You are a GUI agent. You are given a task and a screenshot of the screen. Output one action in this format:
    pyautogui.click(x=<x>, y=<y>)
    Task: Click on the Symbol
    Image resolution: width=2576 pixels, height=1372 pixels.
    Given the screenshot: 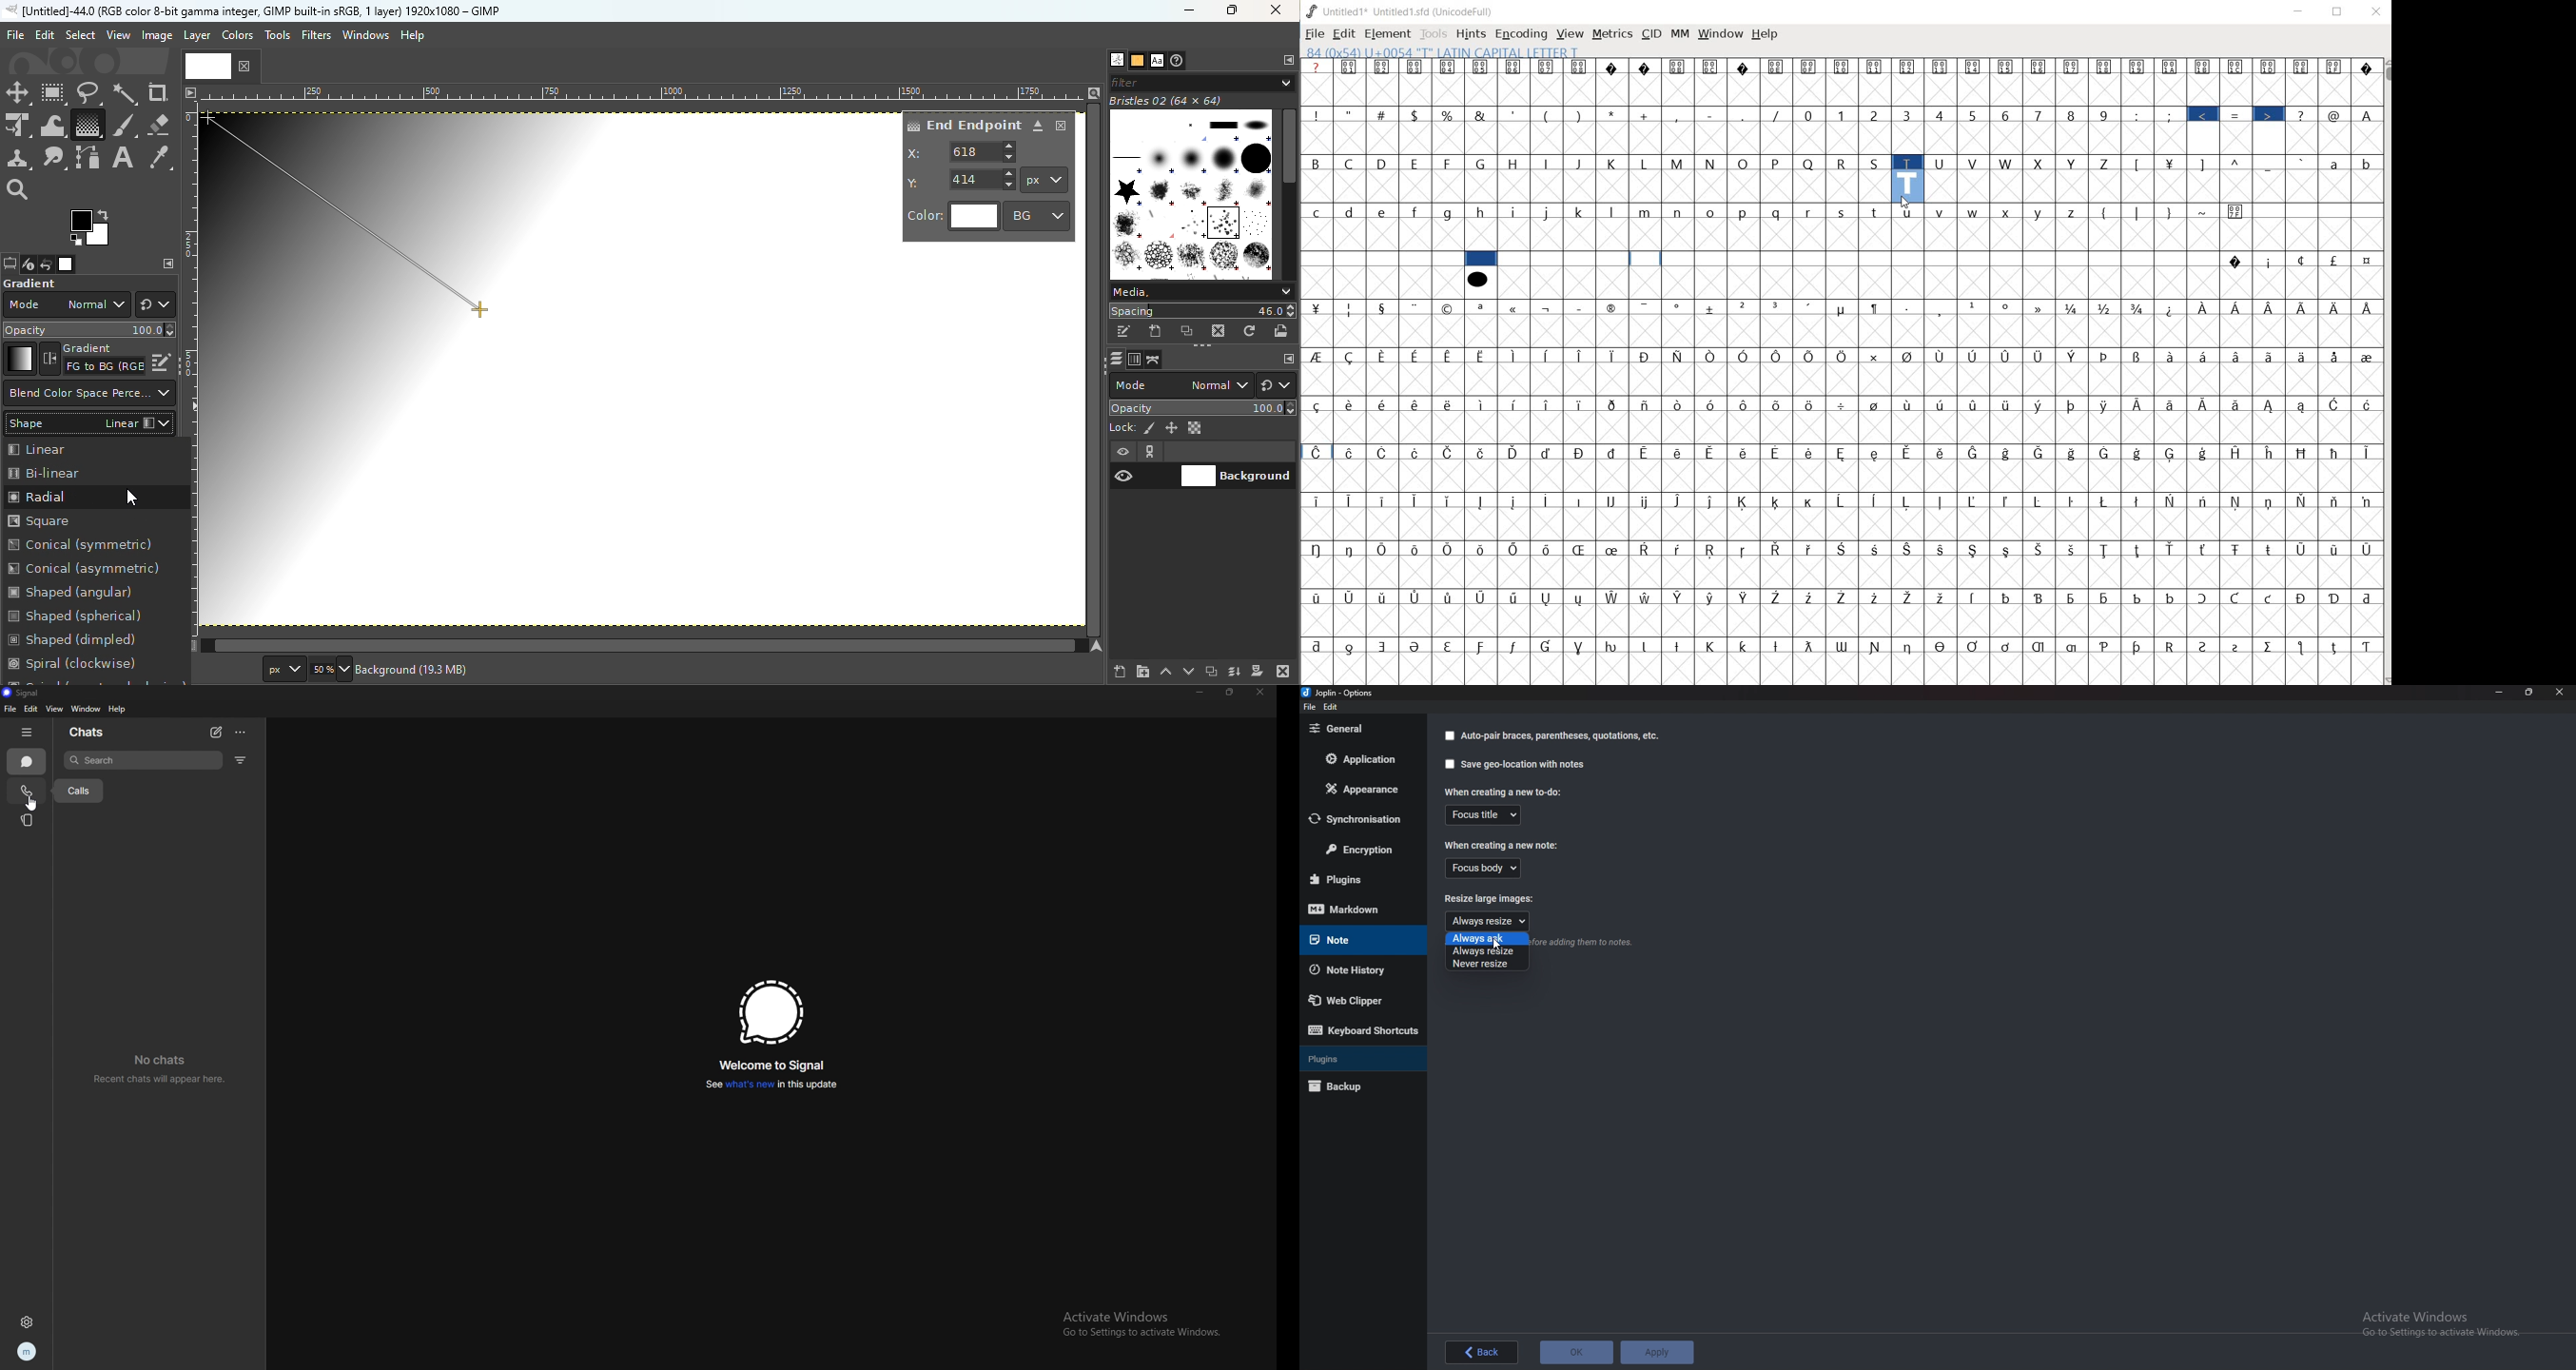 What is the action you would take?
    pyautogui.click(x=1842, y=356)
    